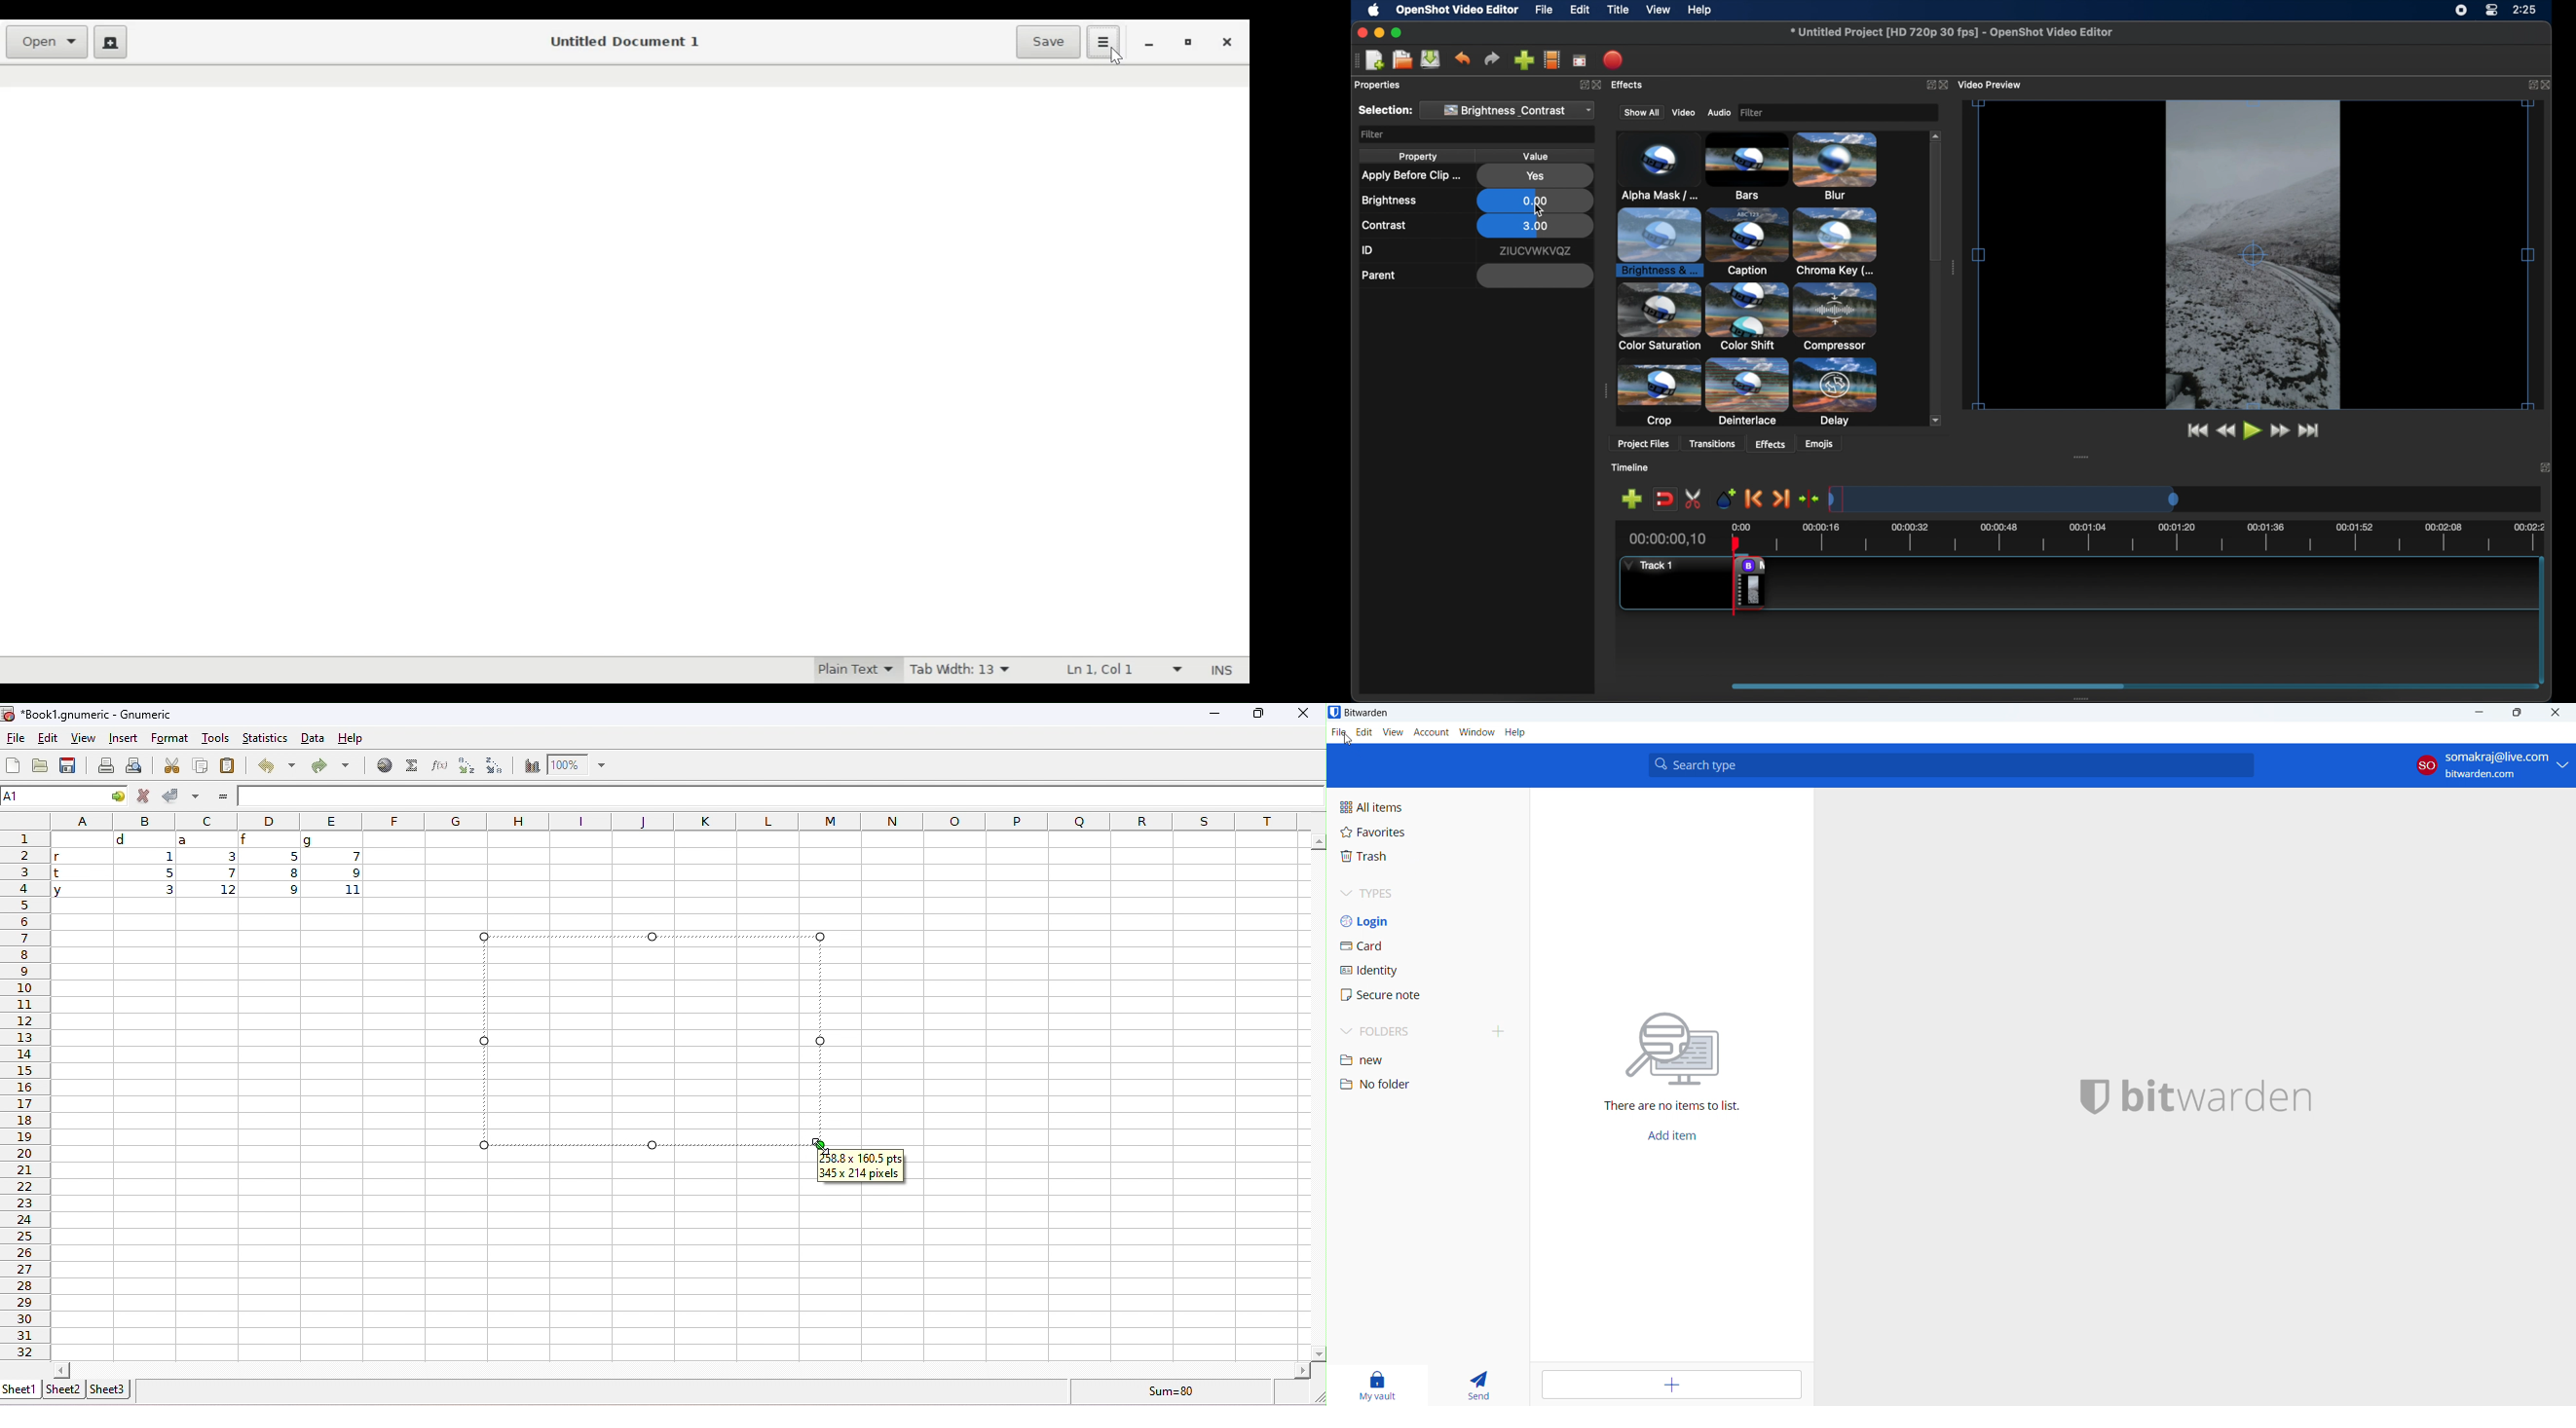 Image resolution: width=2576 pixels, height=1428 pixels. What do you see at coordinates (2086, 1097) in the screenshot?
I see `Bitwarden logo` at bounding box center [2086, 1097].